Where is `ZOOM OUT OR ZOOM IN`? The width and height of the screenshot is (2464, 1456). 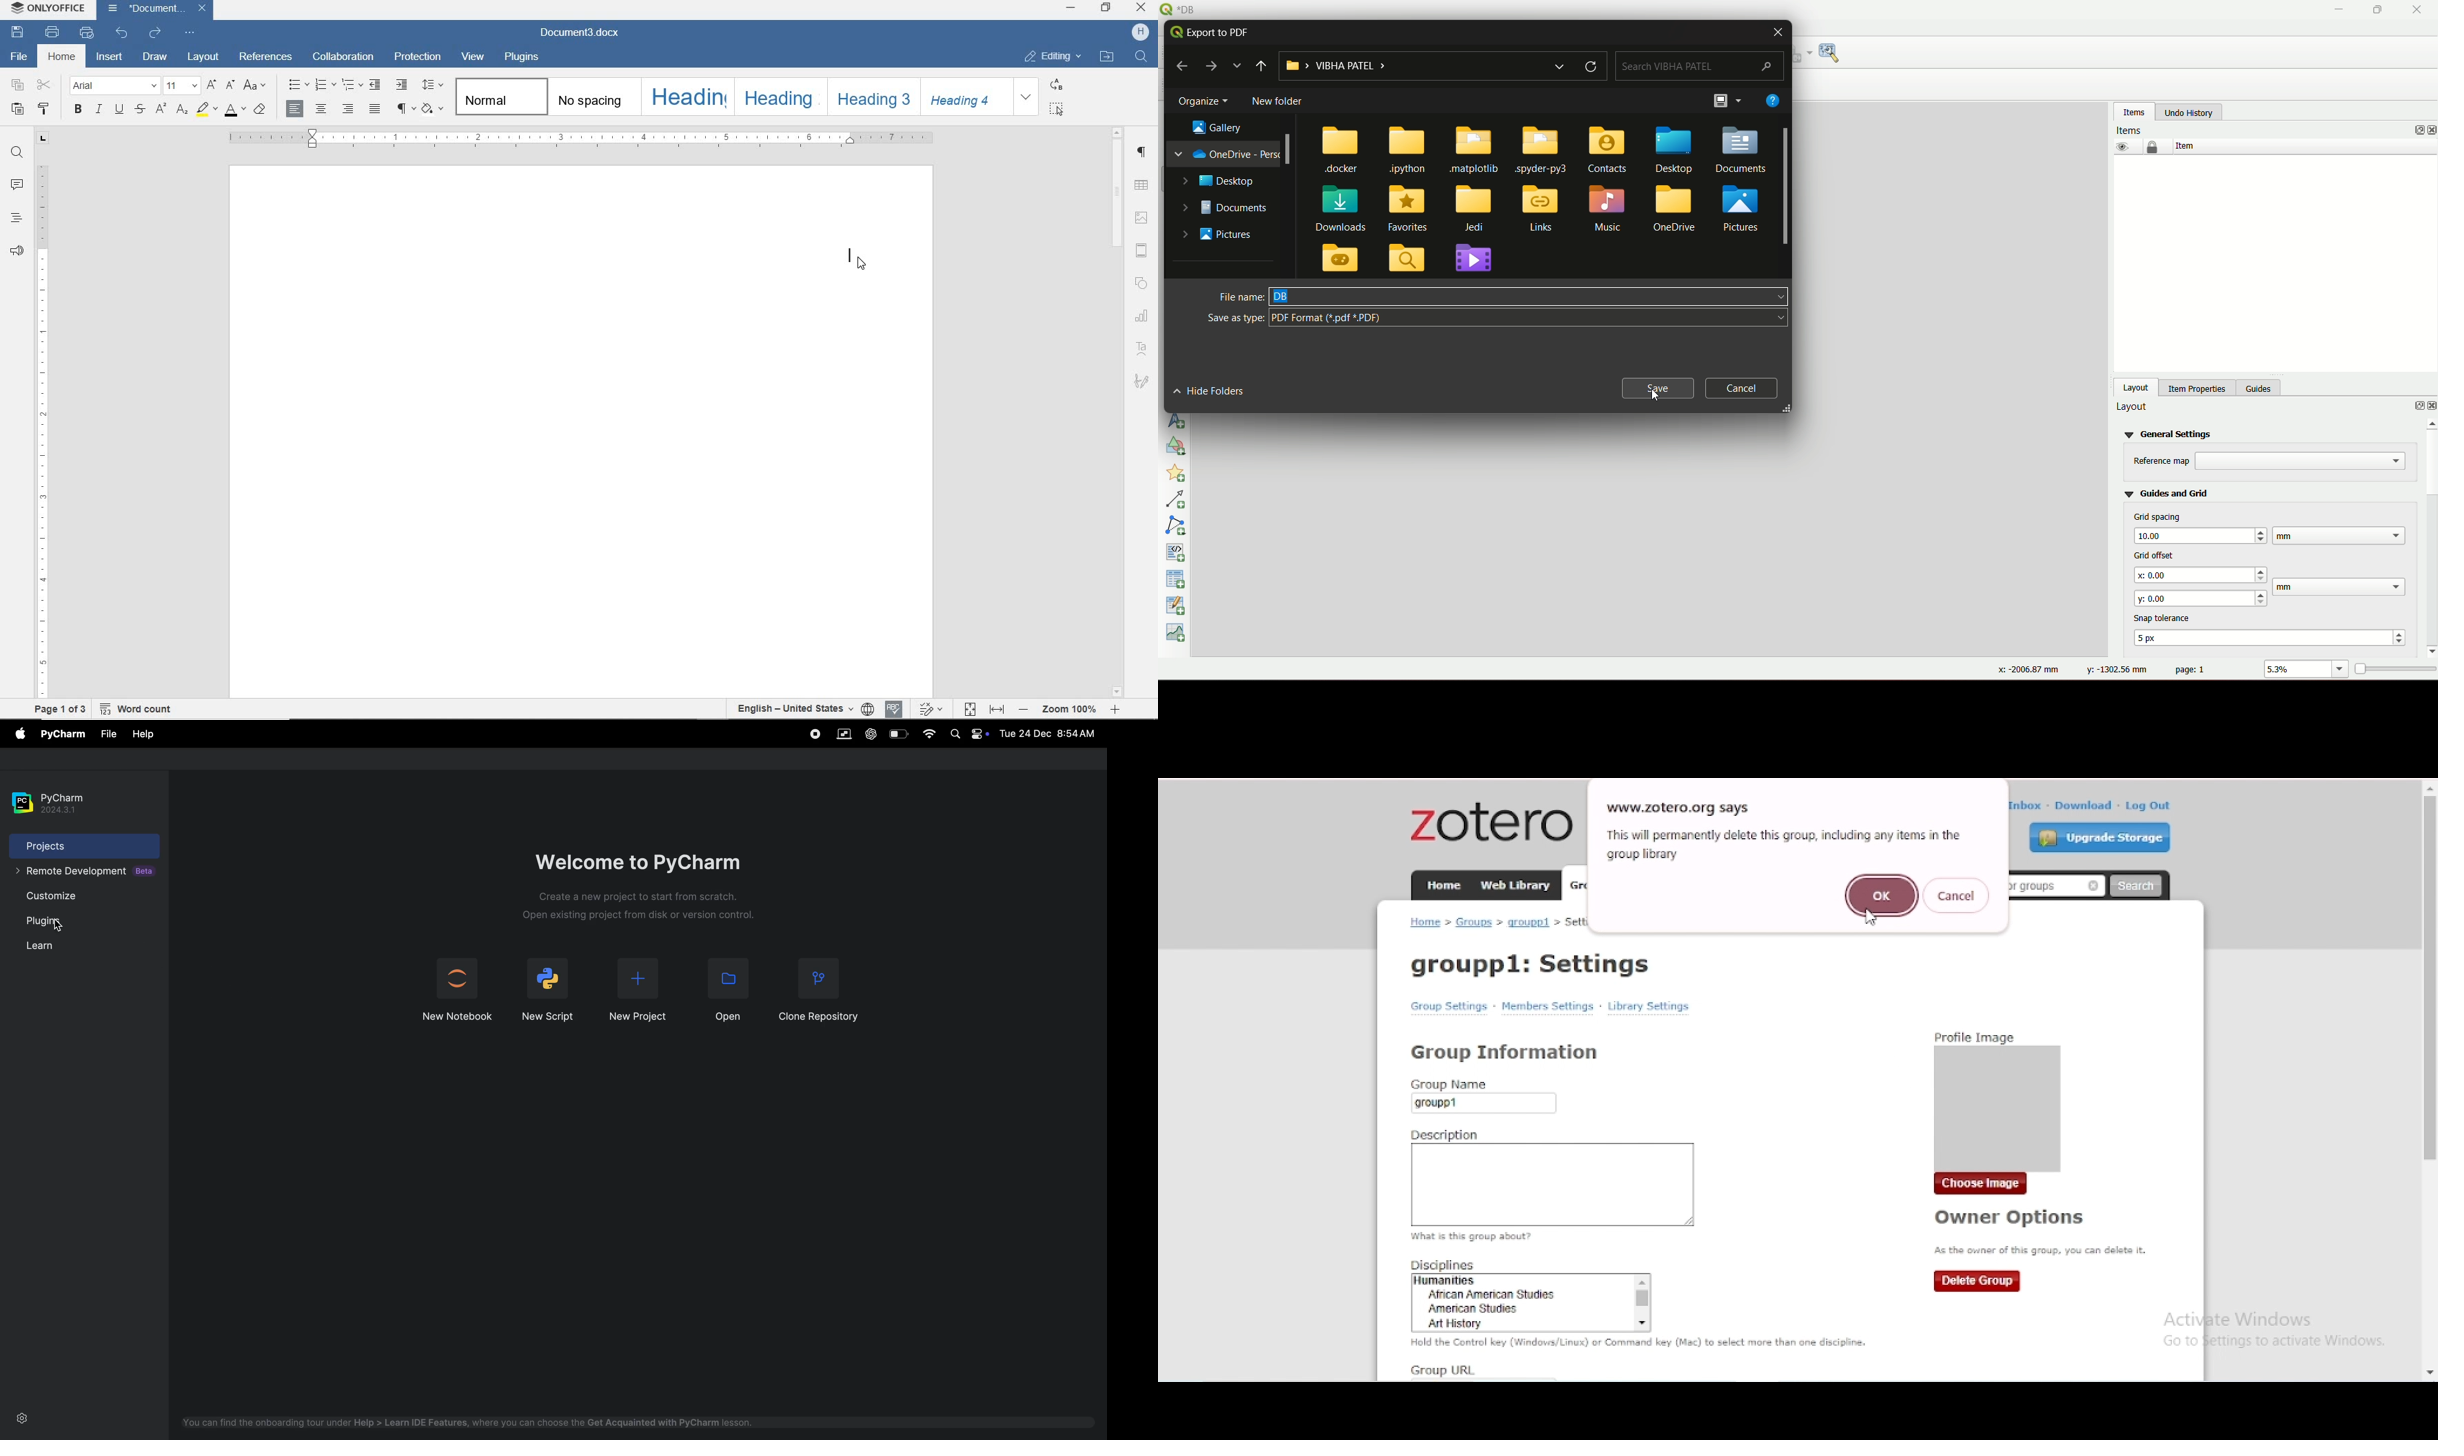
ZOOM OUT OR ZOOM IN is located at coordinates (1070, 710).